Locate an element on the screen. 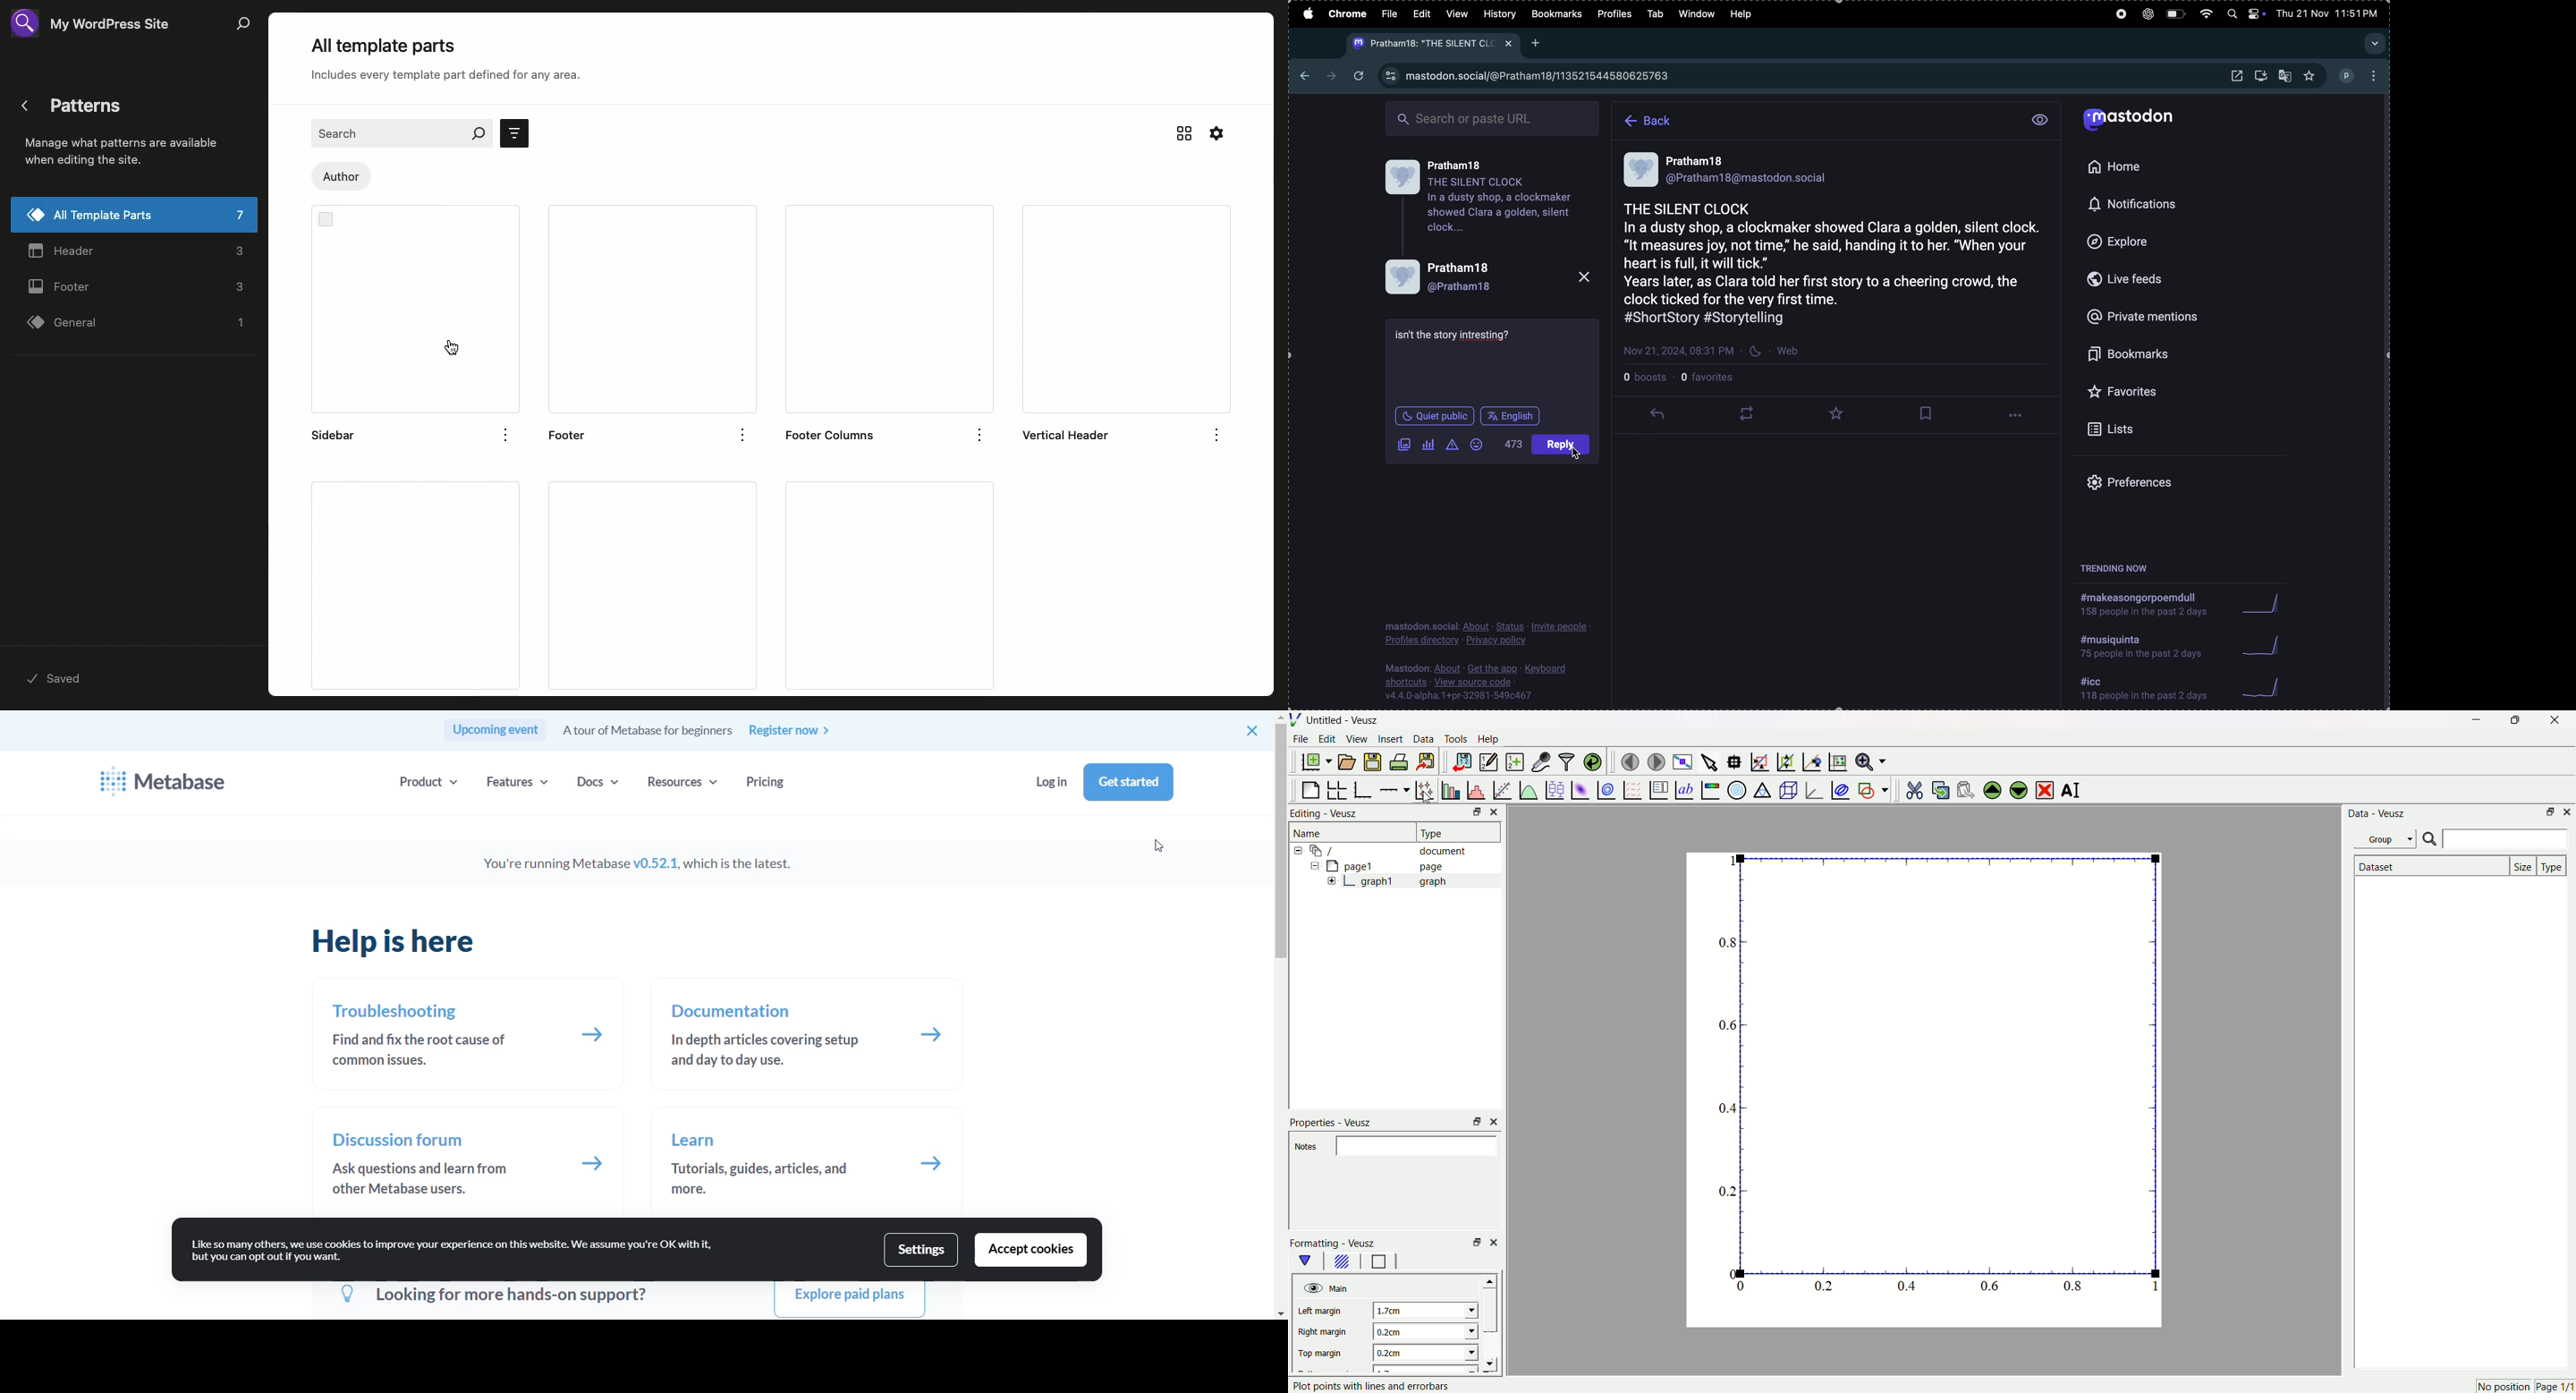 The image size is (2576, 1400). Author is located at coordinates (343, 176).